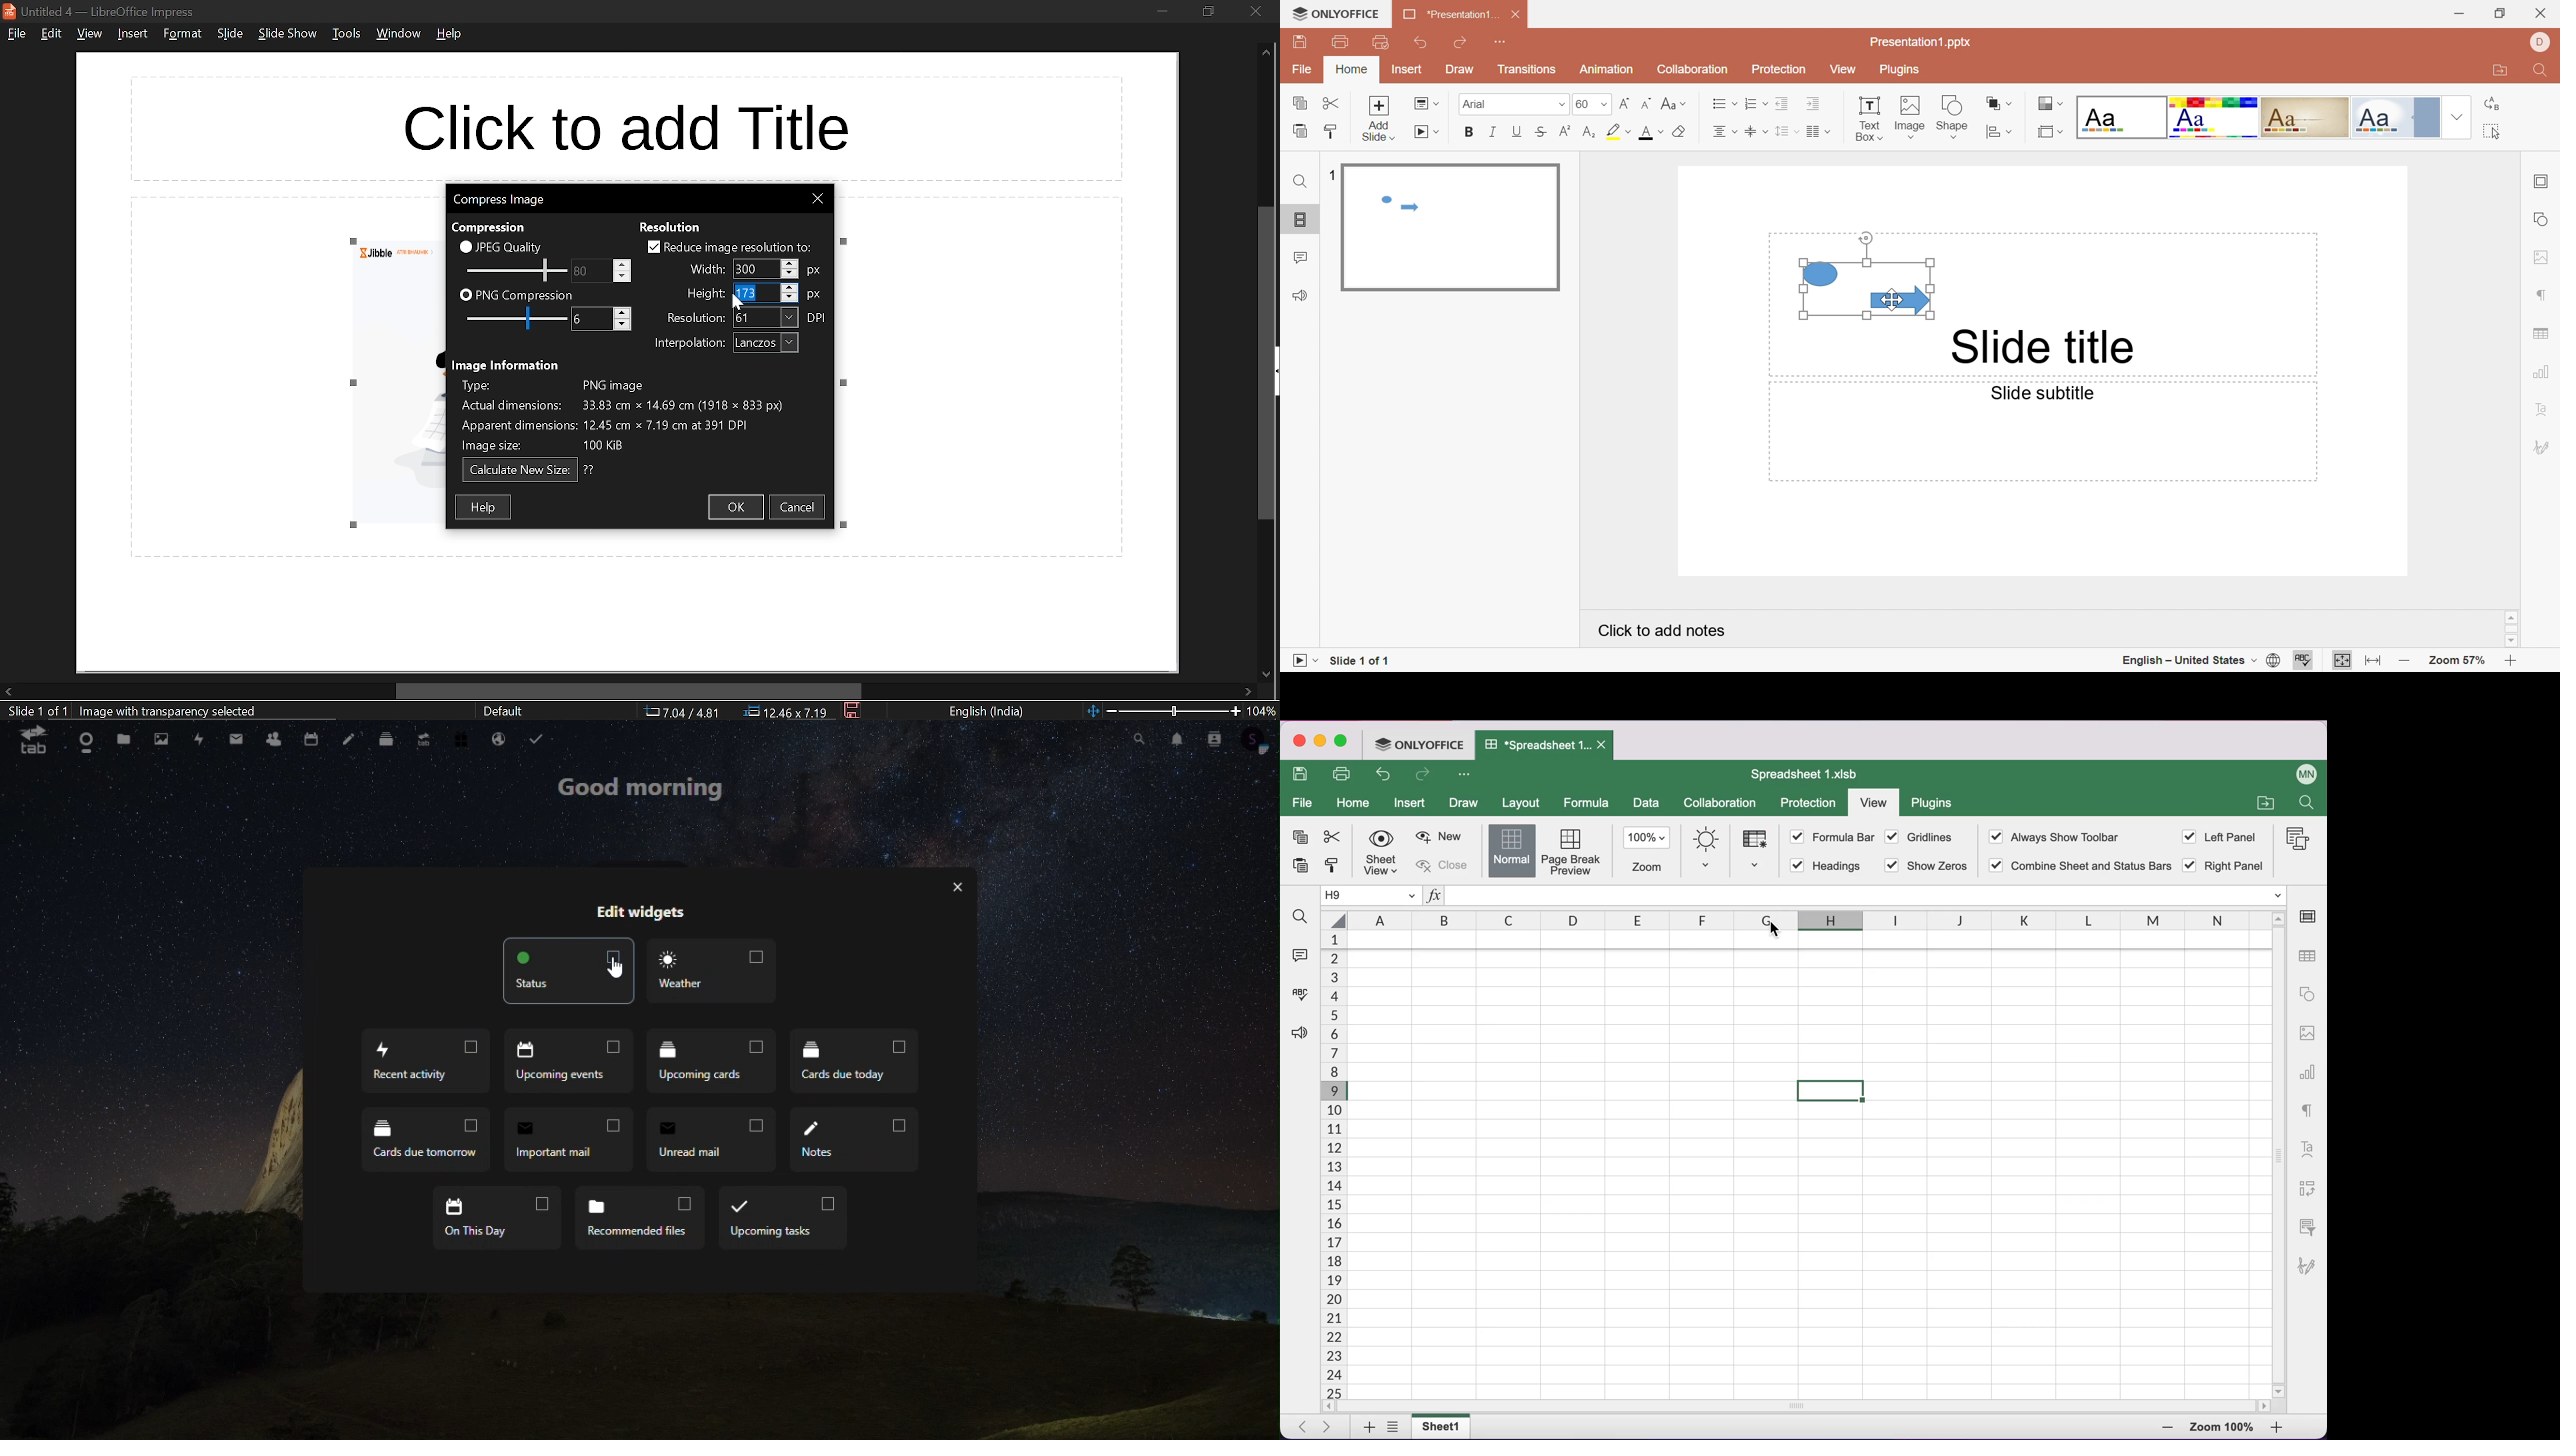 Image resolution: width=2576 pixels, height=1456 pixels. I want to click on Increase , so click(791, 263).